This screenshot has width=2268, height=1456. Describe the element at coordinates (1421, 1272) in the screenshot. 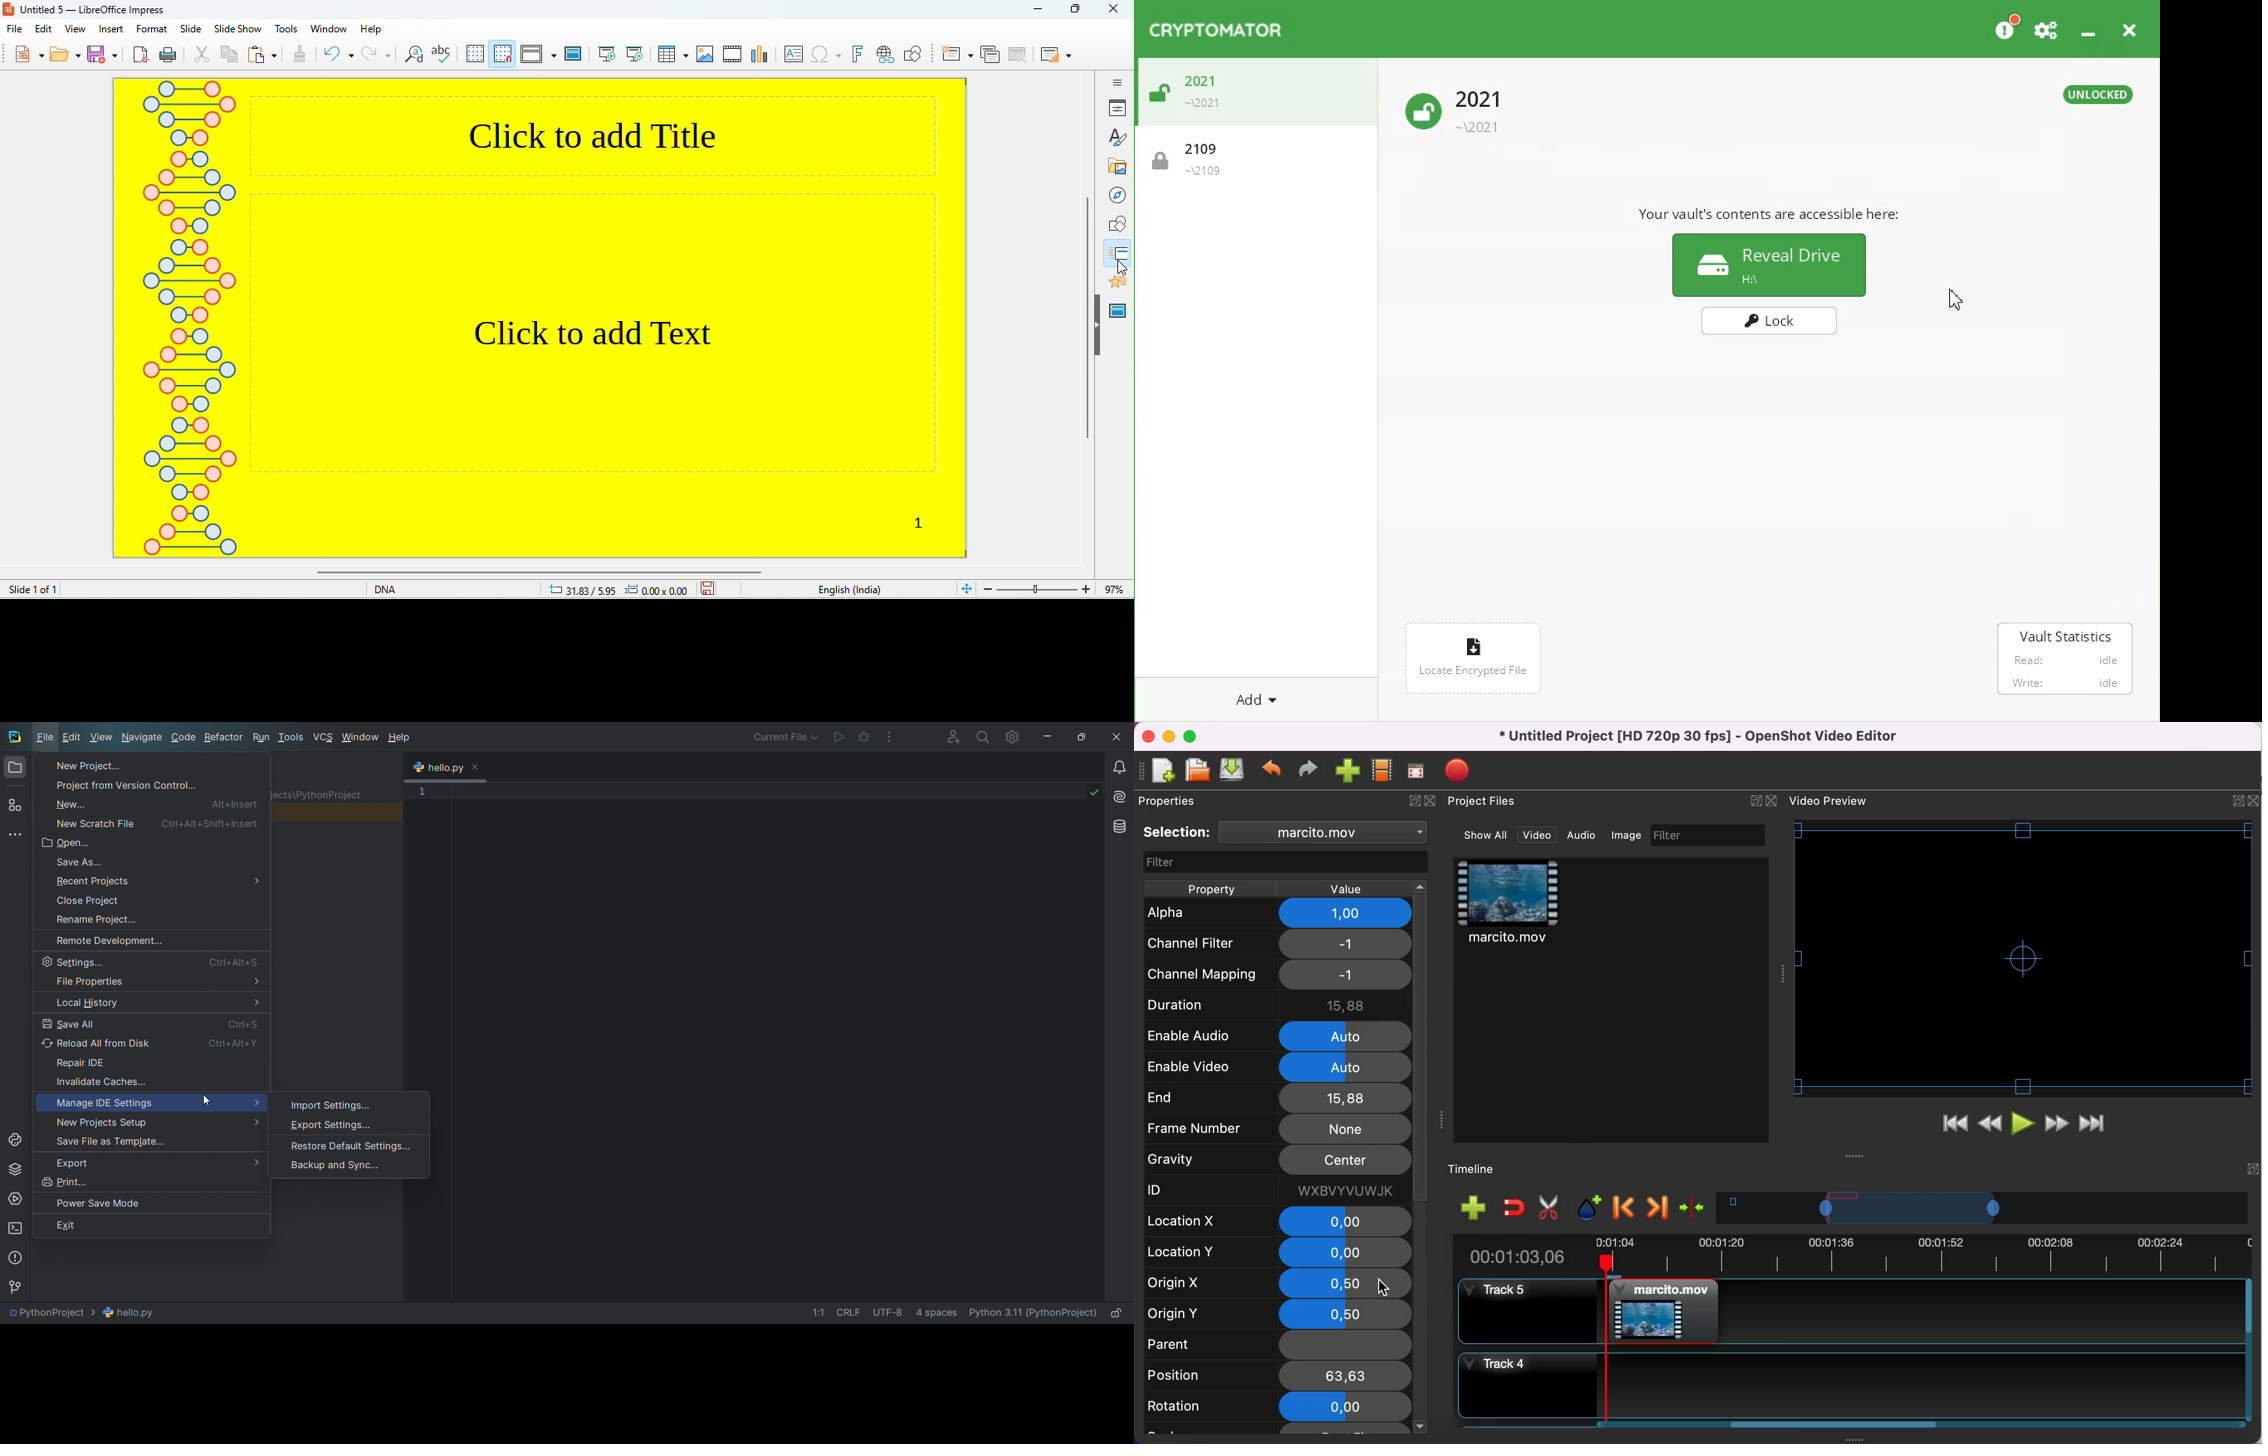

I see `vertical scroll bar` at that location.